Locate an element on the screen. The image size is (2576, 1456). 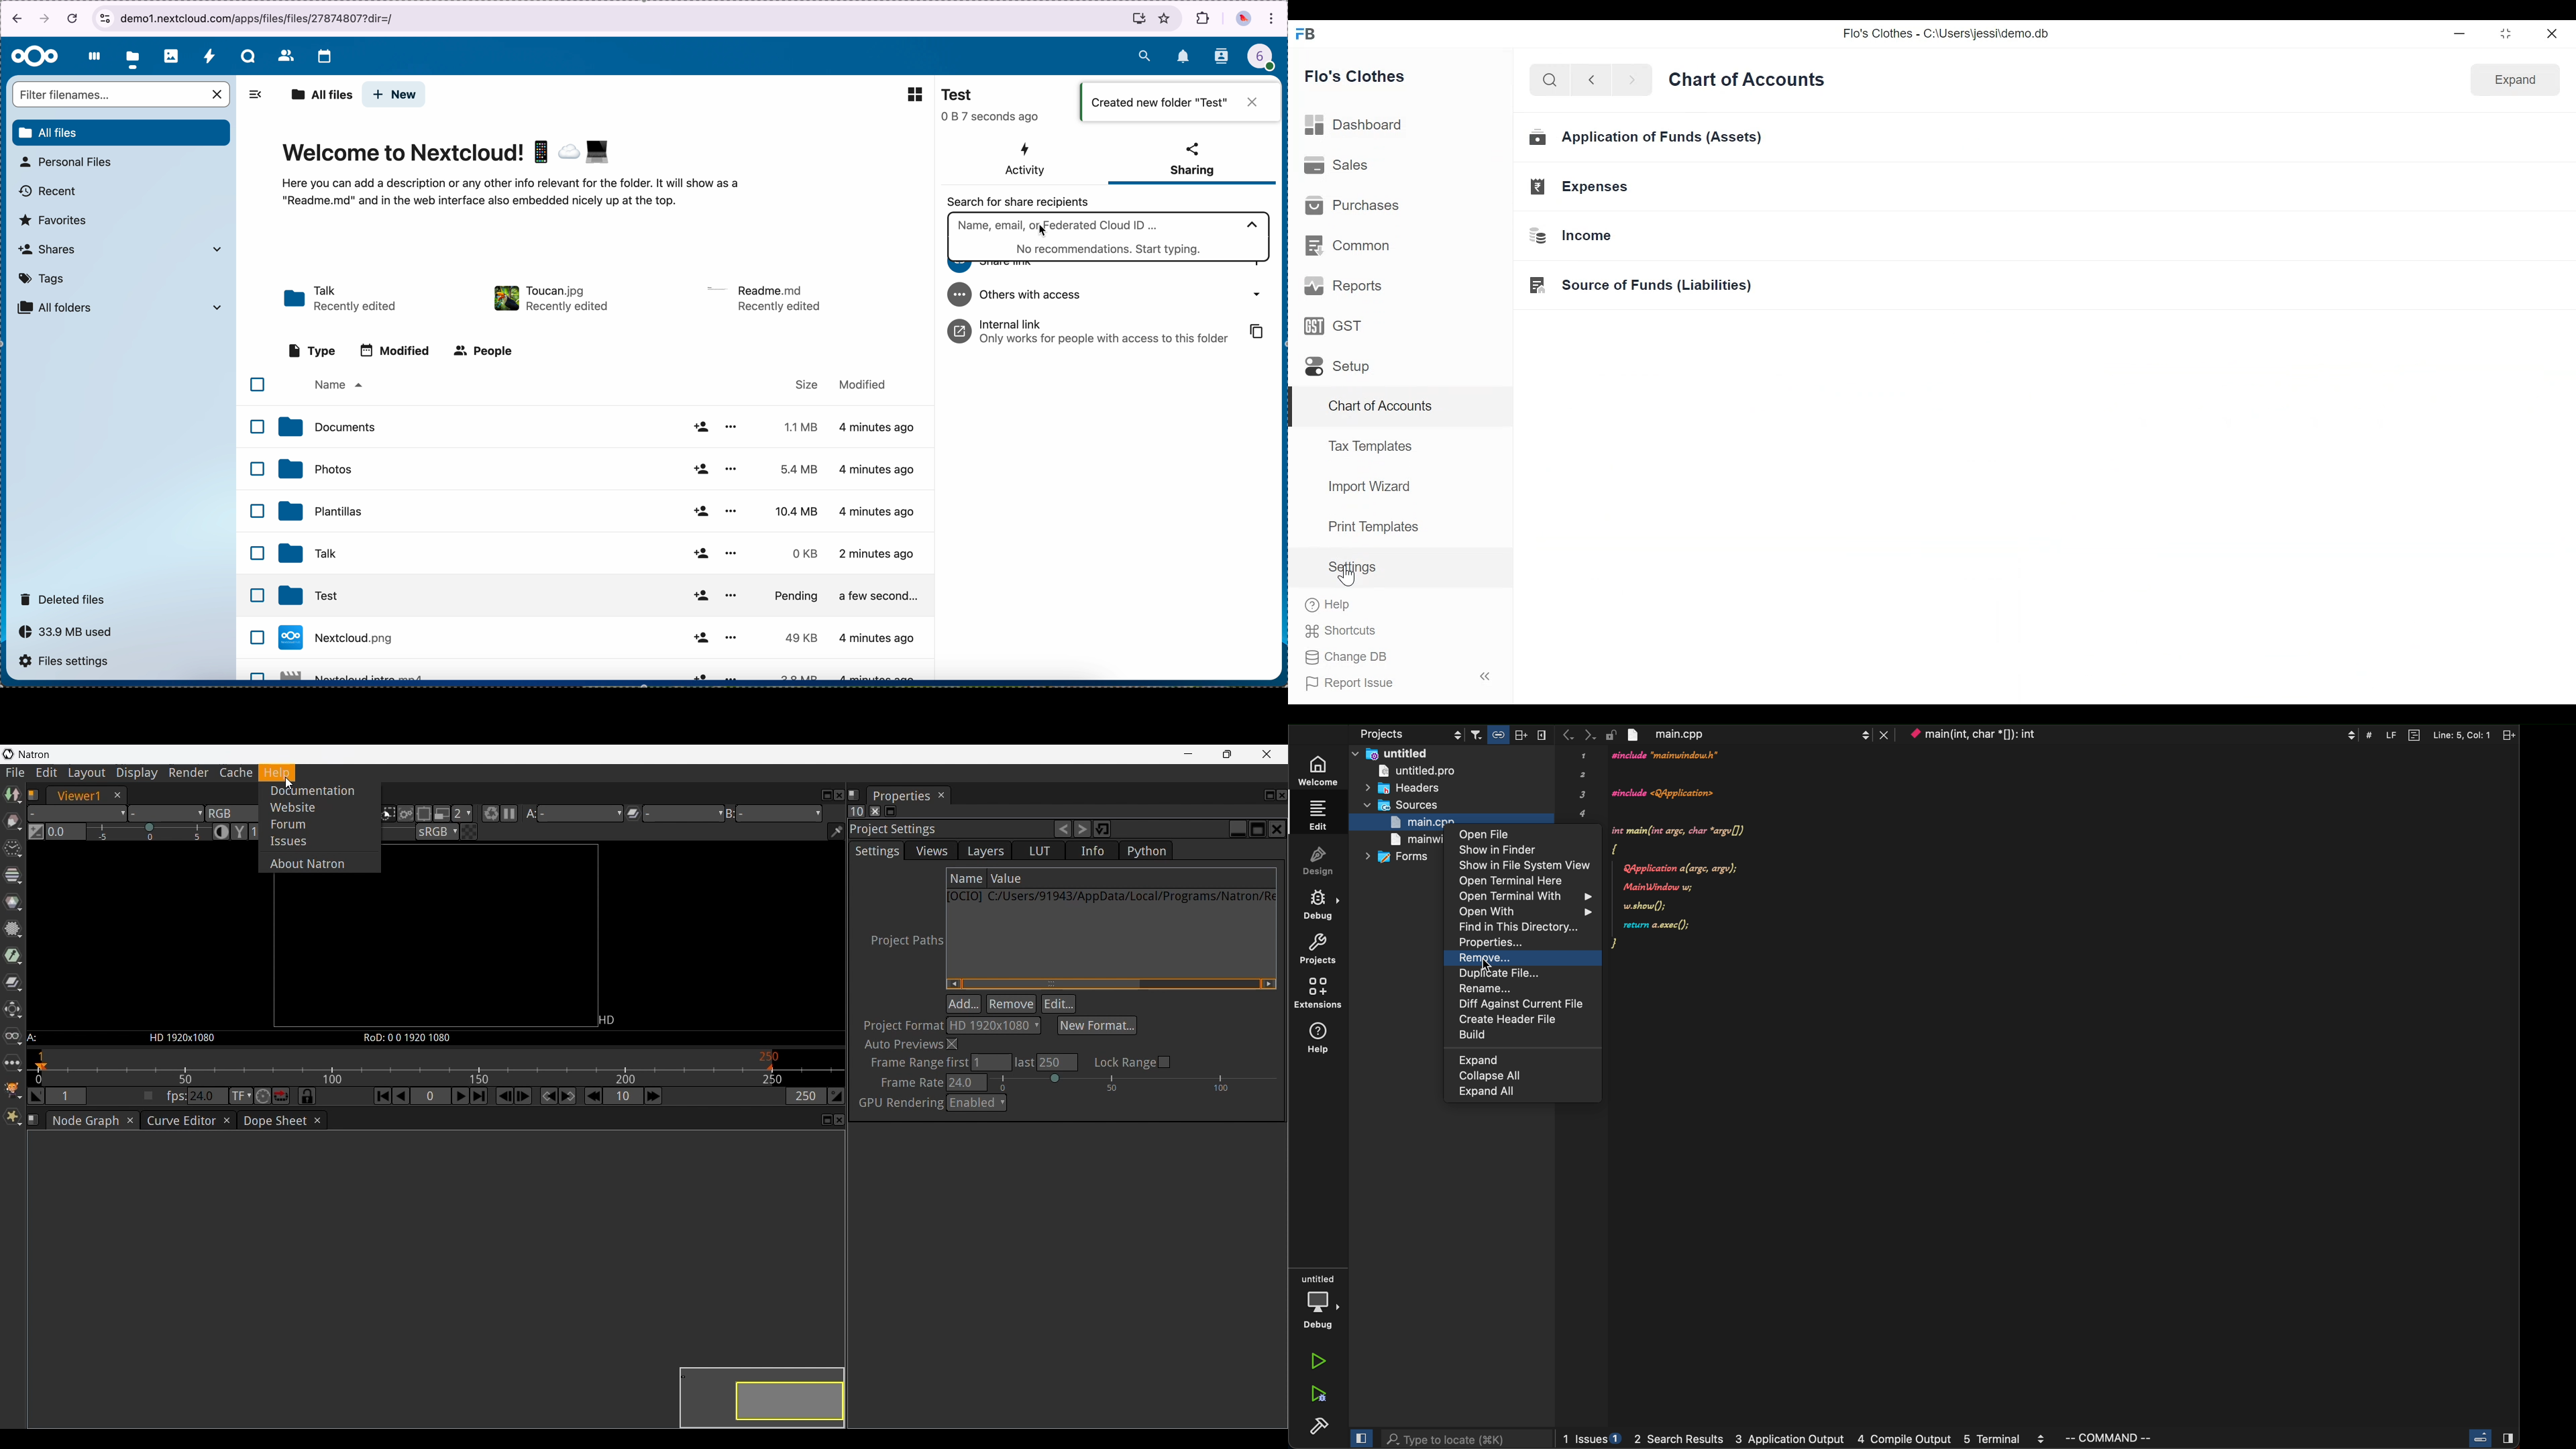
Auto contrast is located at coordinates (221, 831).